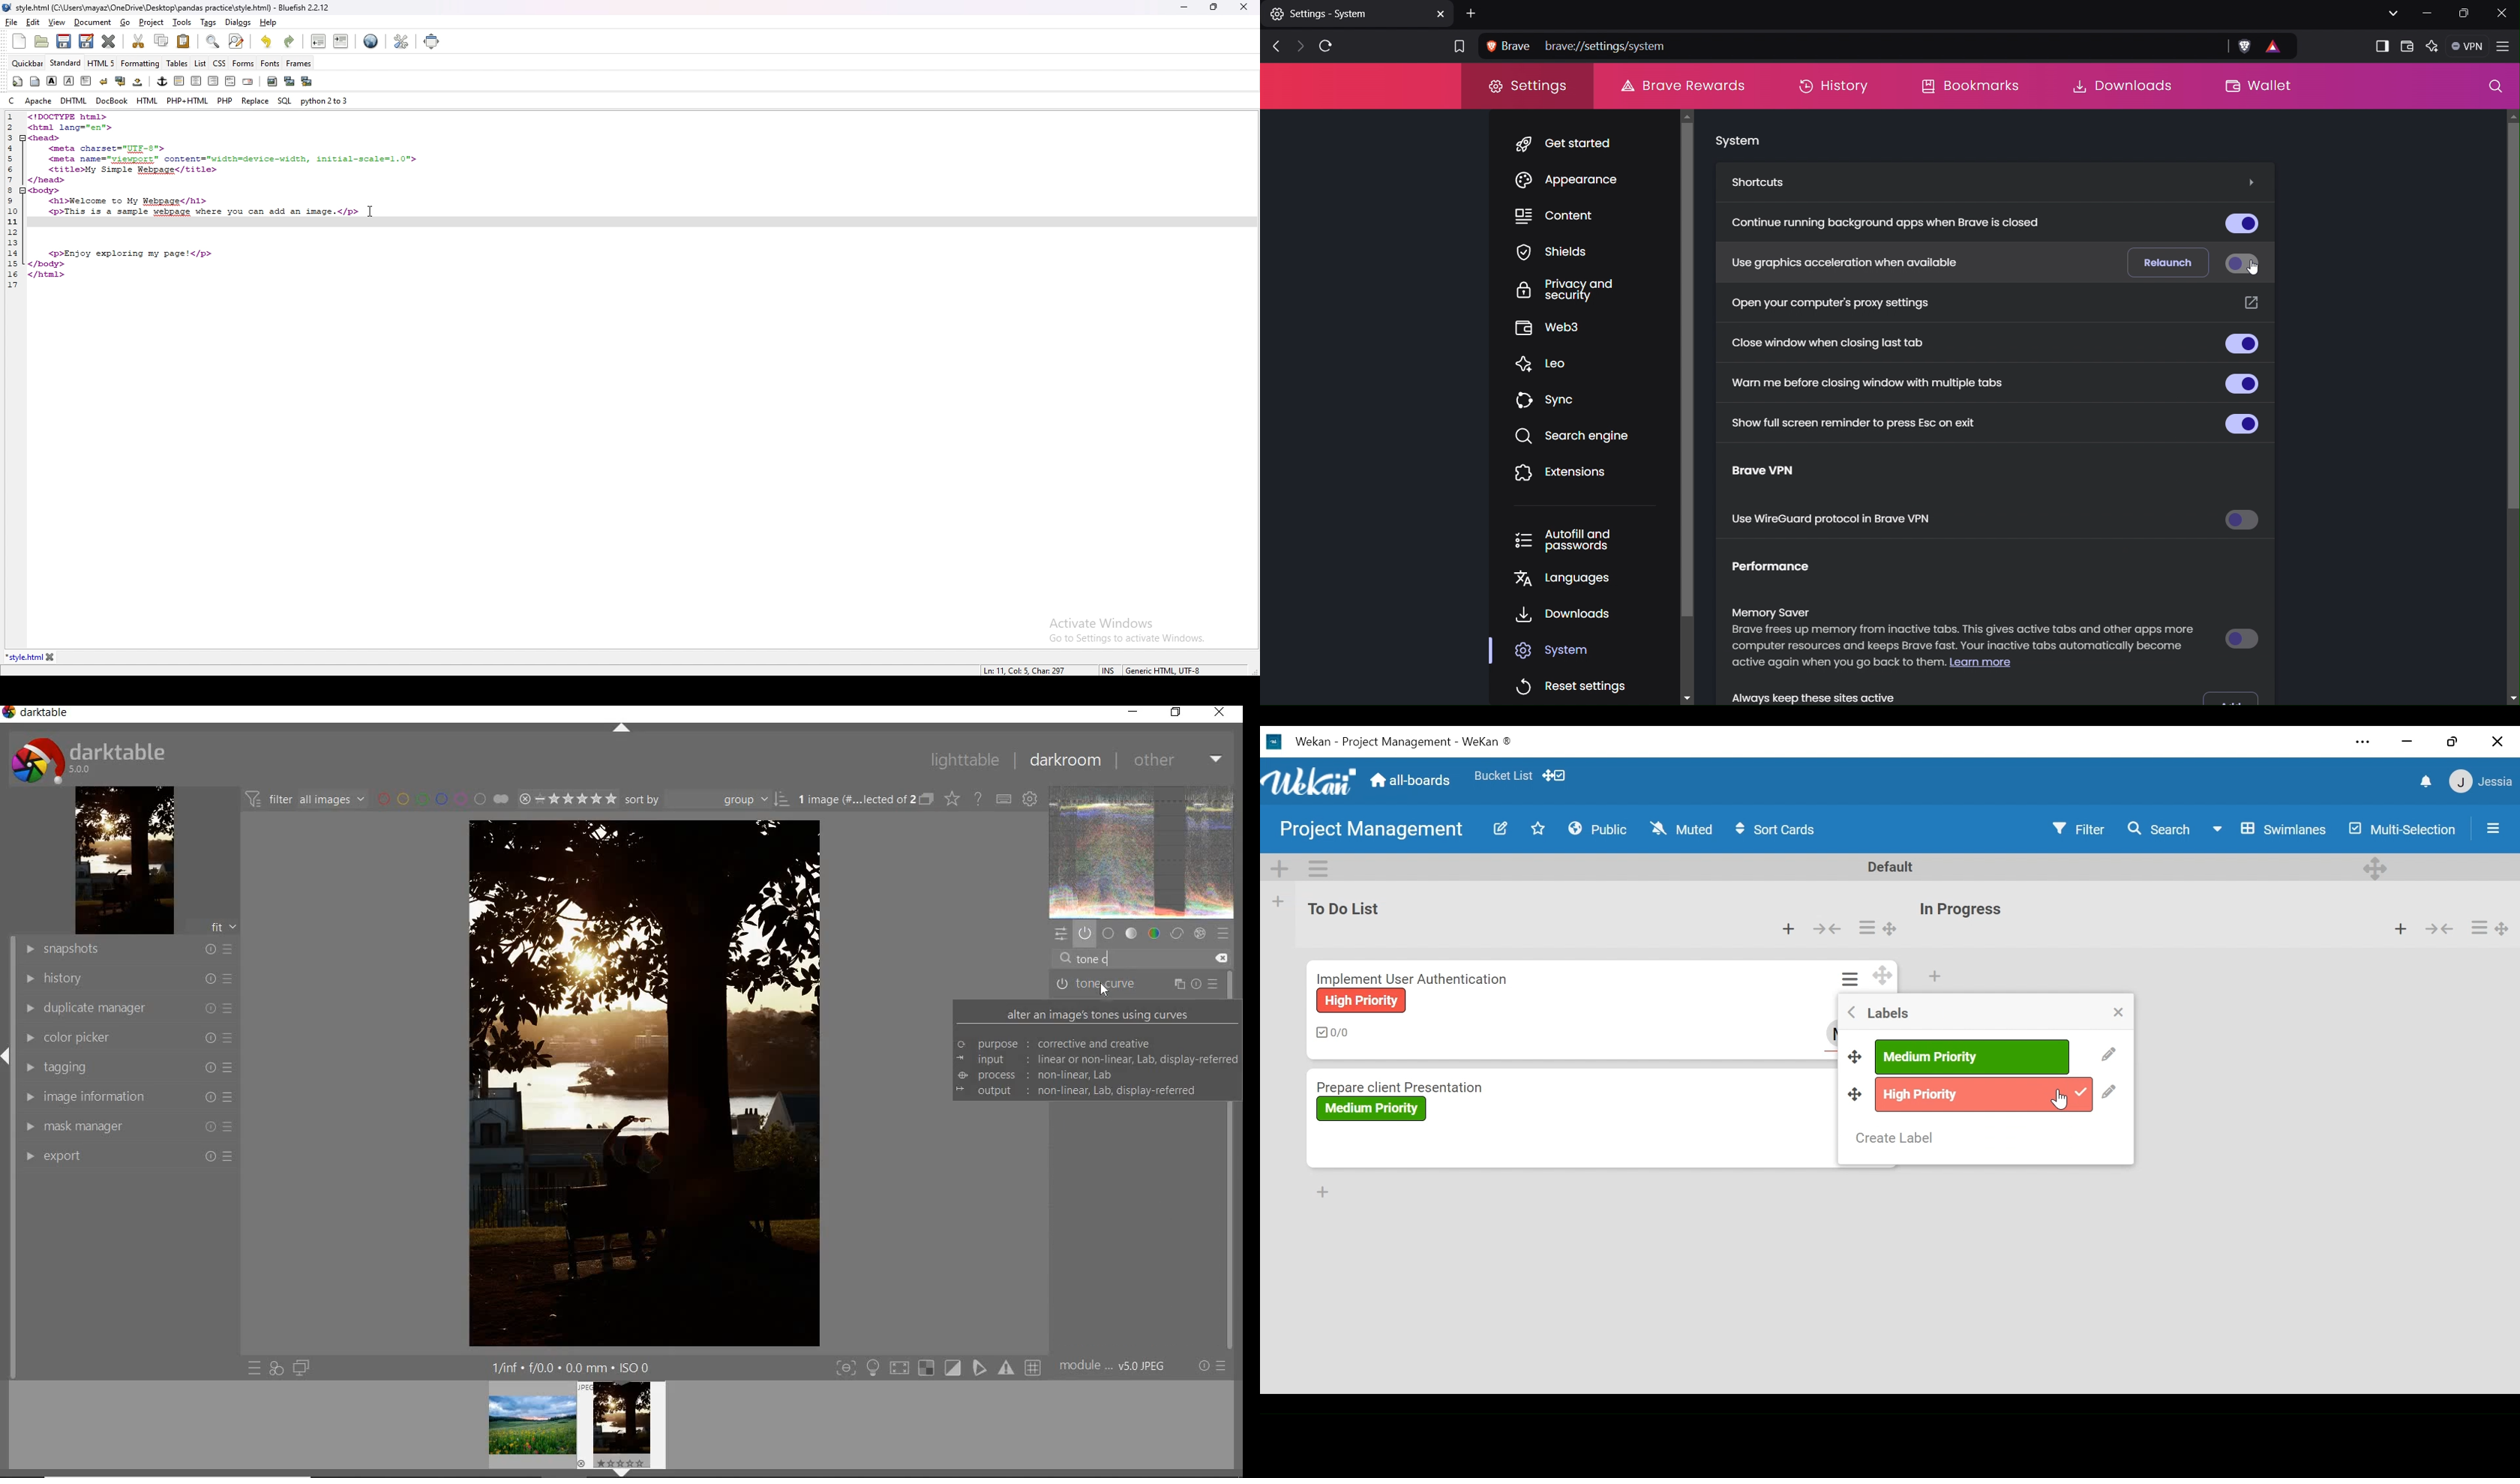 This screenshot has height=1484, width=2520. I want to click on darkroom, so click(1064, 760).